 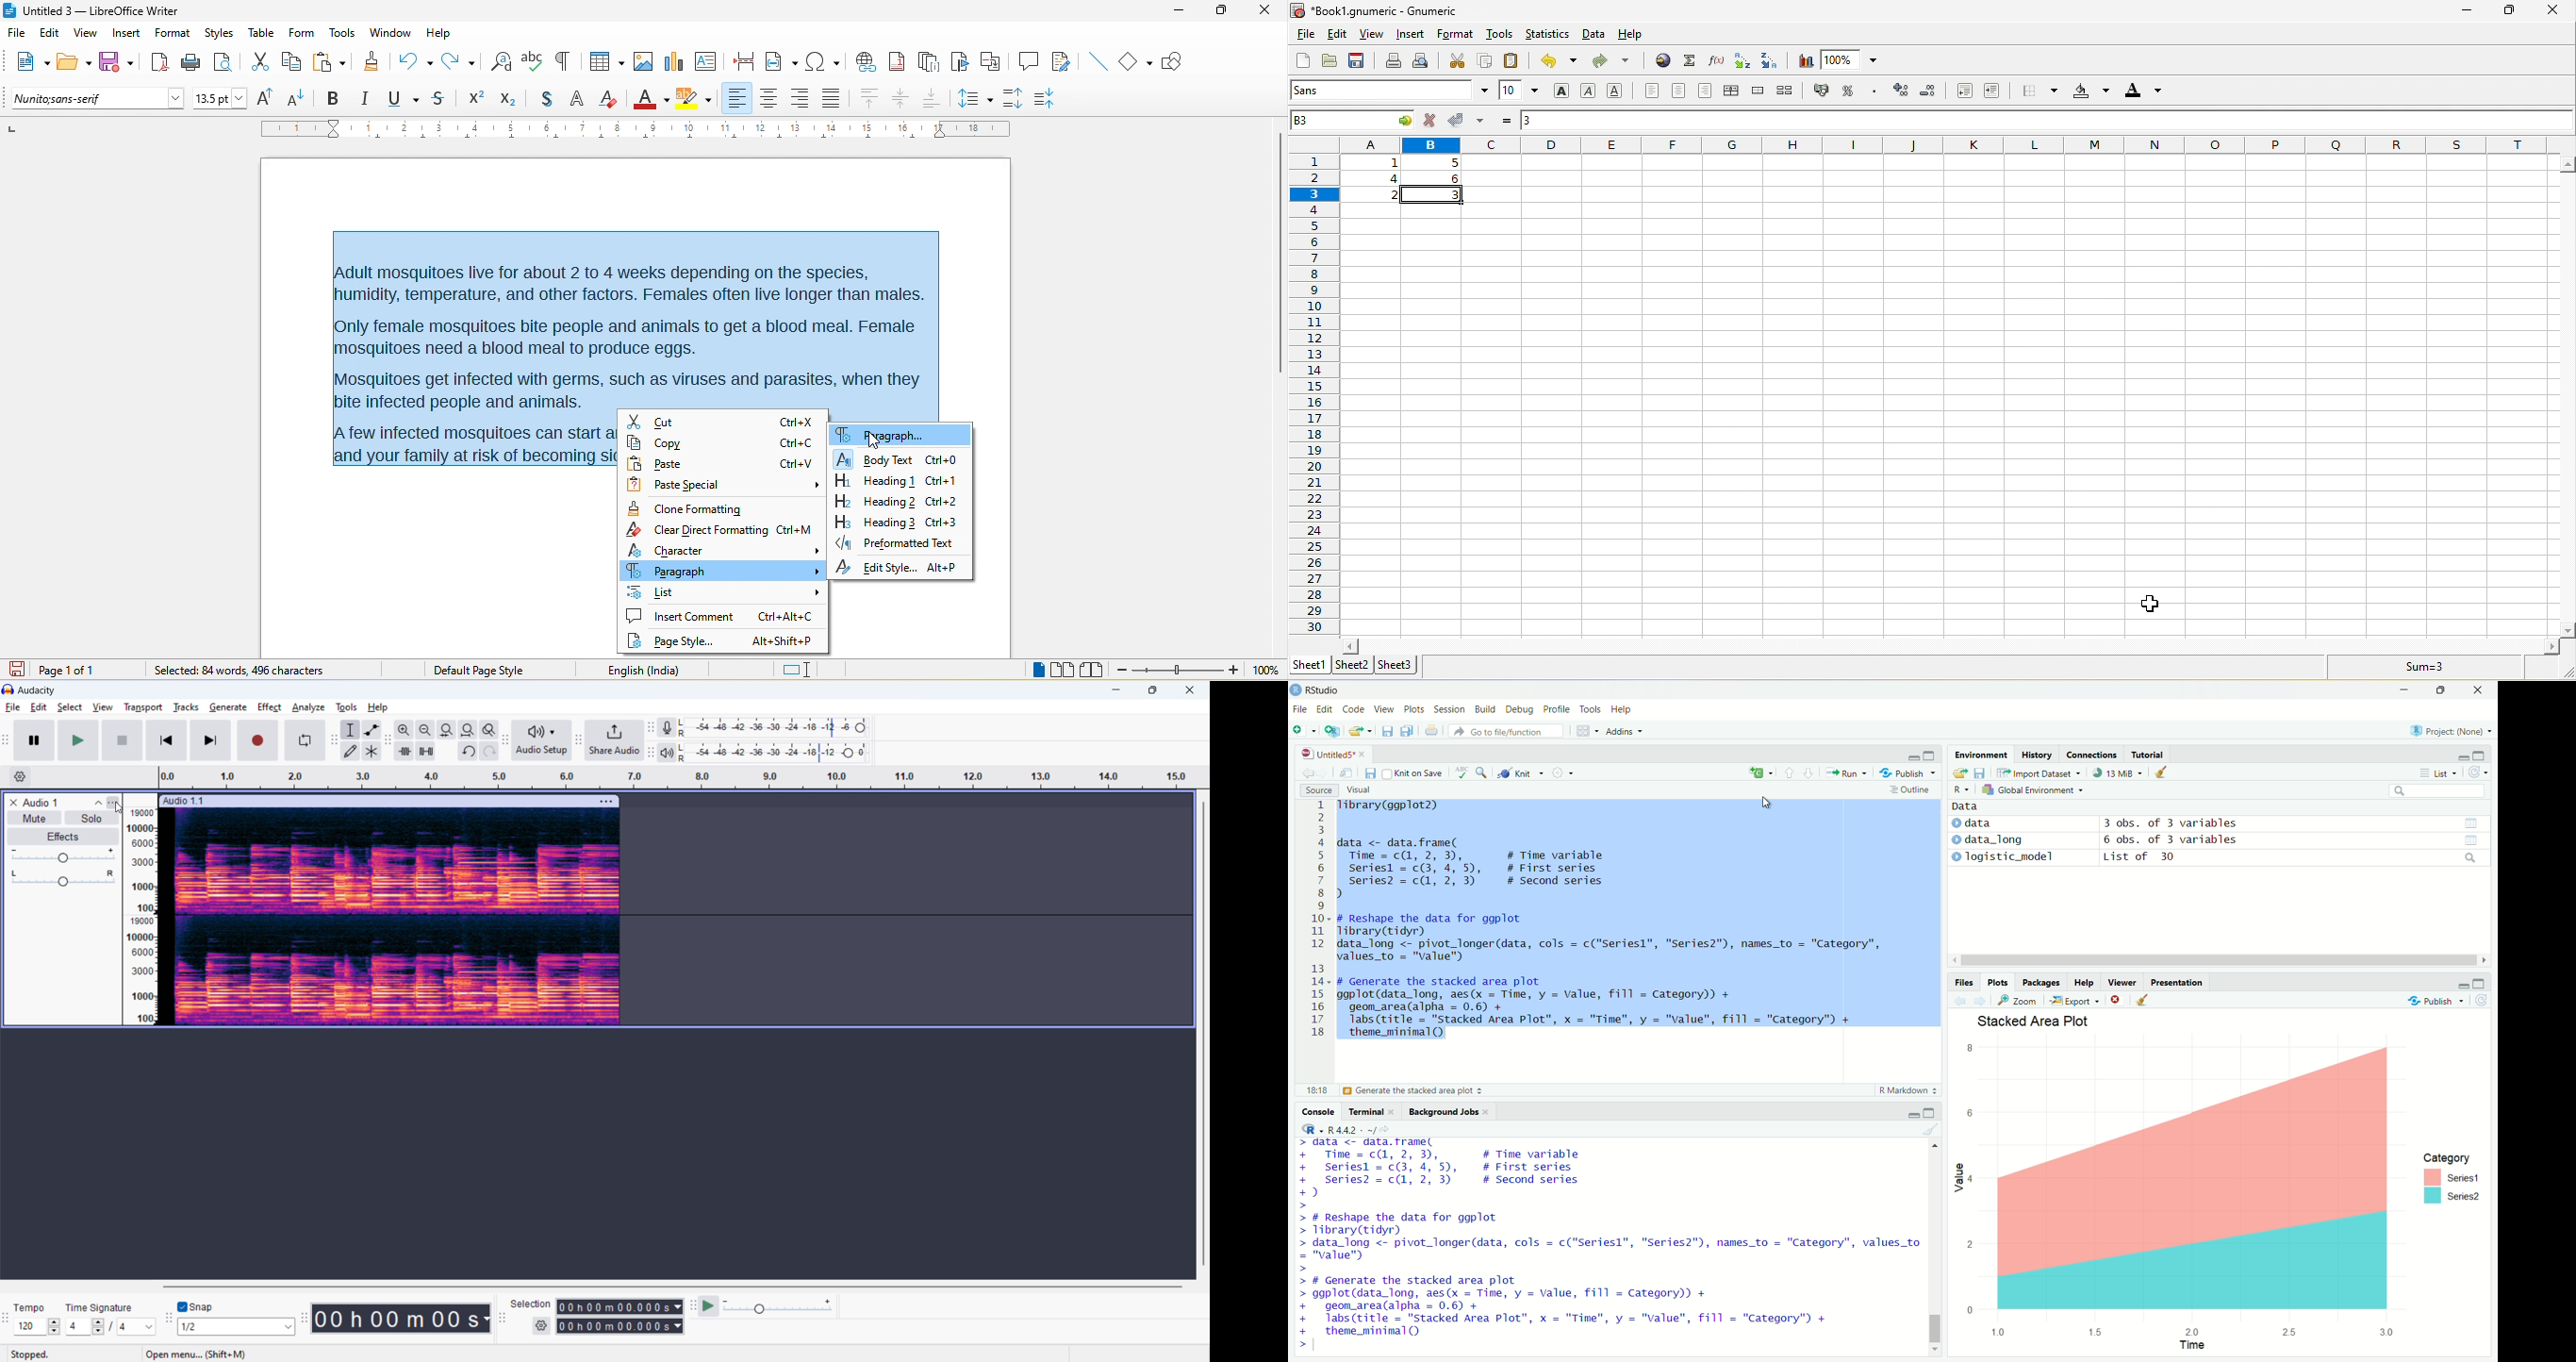 I want to click on Tibrary(ggplot2)
data <- data.frame(
Time = c(1, 2, 3), # Time variable
seriesl = c(3, 4, 5),  # First series| I
series? = c(1, 2, 3) # Second series
)
- # Reshape the data for ggplot
Tibrary(tidyr)
data_long <- pivot_longer(data, cols = c("Seriesl", "Series2"), names_to = "Category",
values_to = "value")
 # Generate the stacked area plot
ggplot(data_long, aes(x = Time, y = Value, fill = Category)) +
geom_area(alpha = 0.6) +
labs (title = "Stacked Area Plot", x = "Time", y = "value", fill = "Category") +
theme_minimal(), so click(x=1632, y=923).